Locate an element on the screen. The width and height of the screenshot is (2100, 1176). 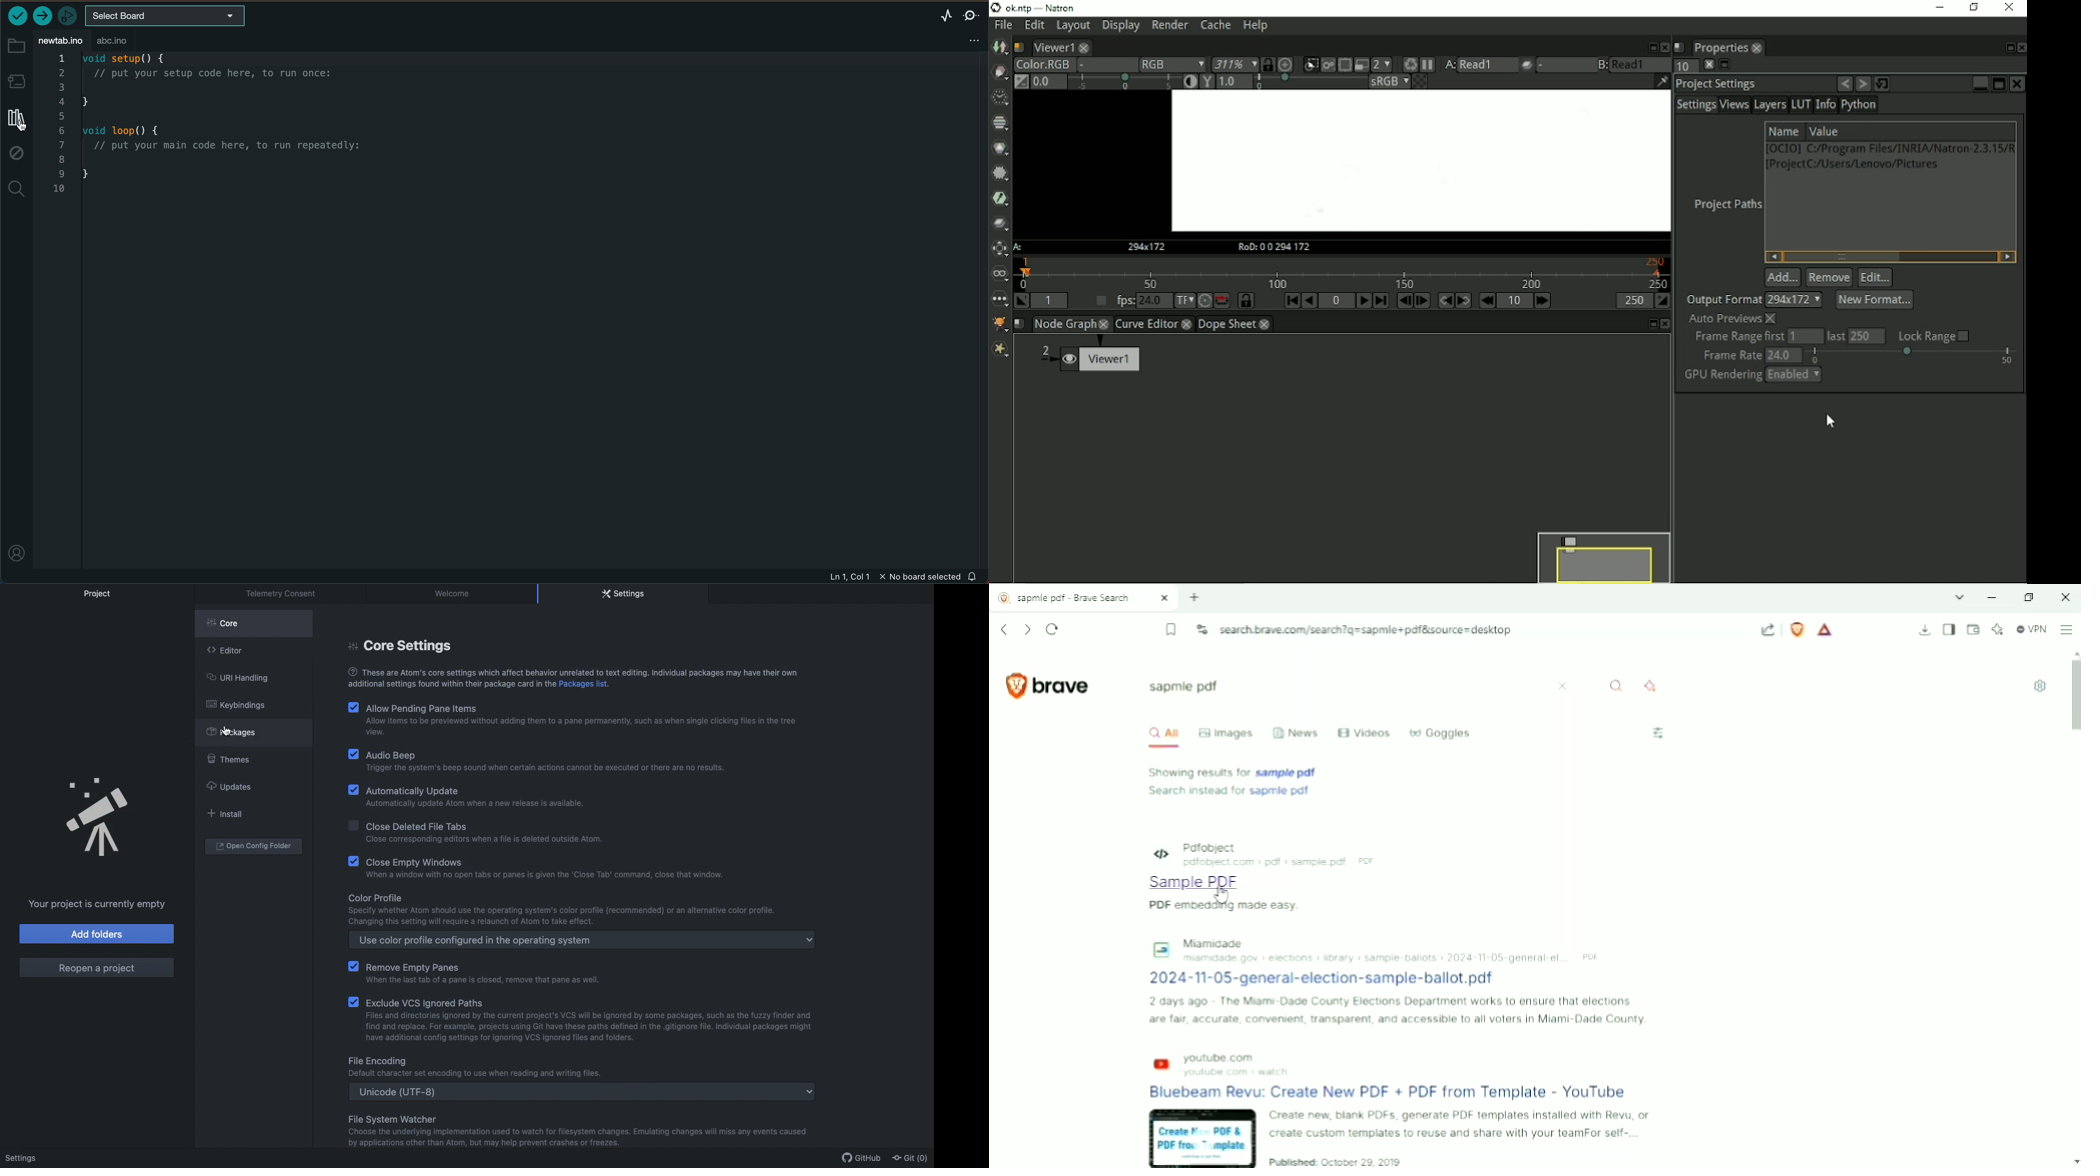
serial plotter is located at coordinates (947, 15).